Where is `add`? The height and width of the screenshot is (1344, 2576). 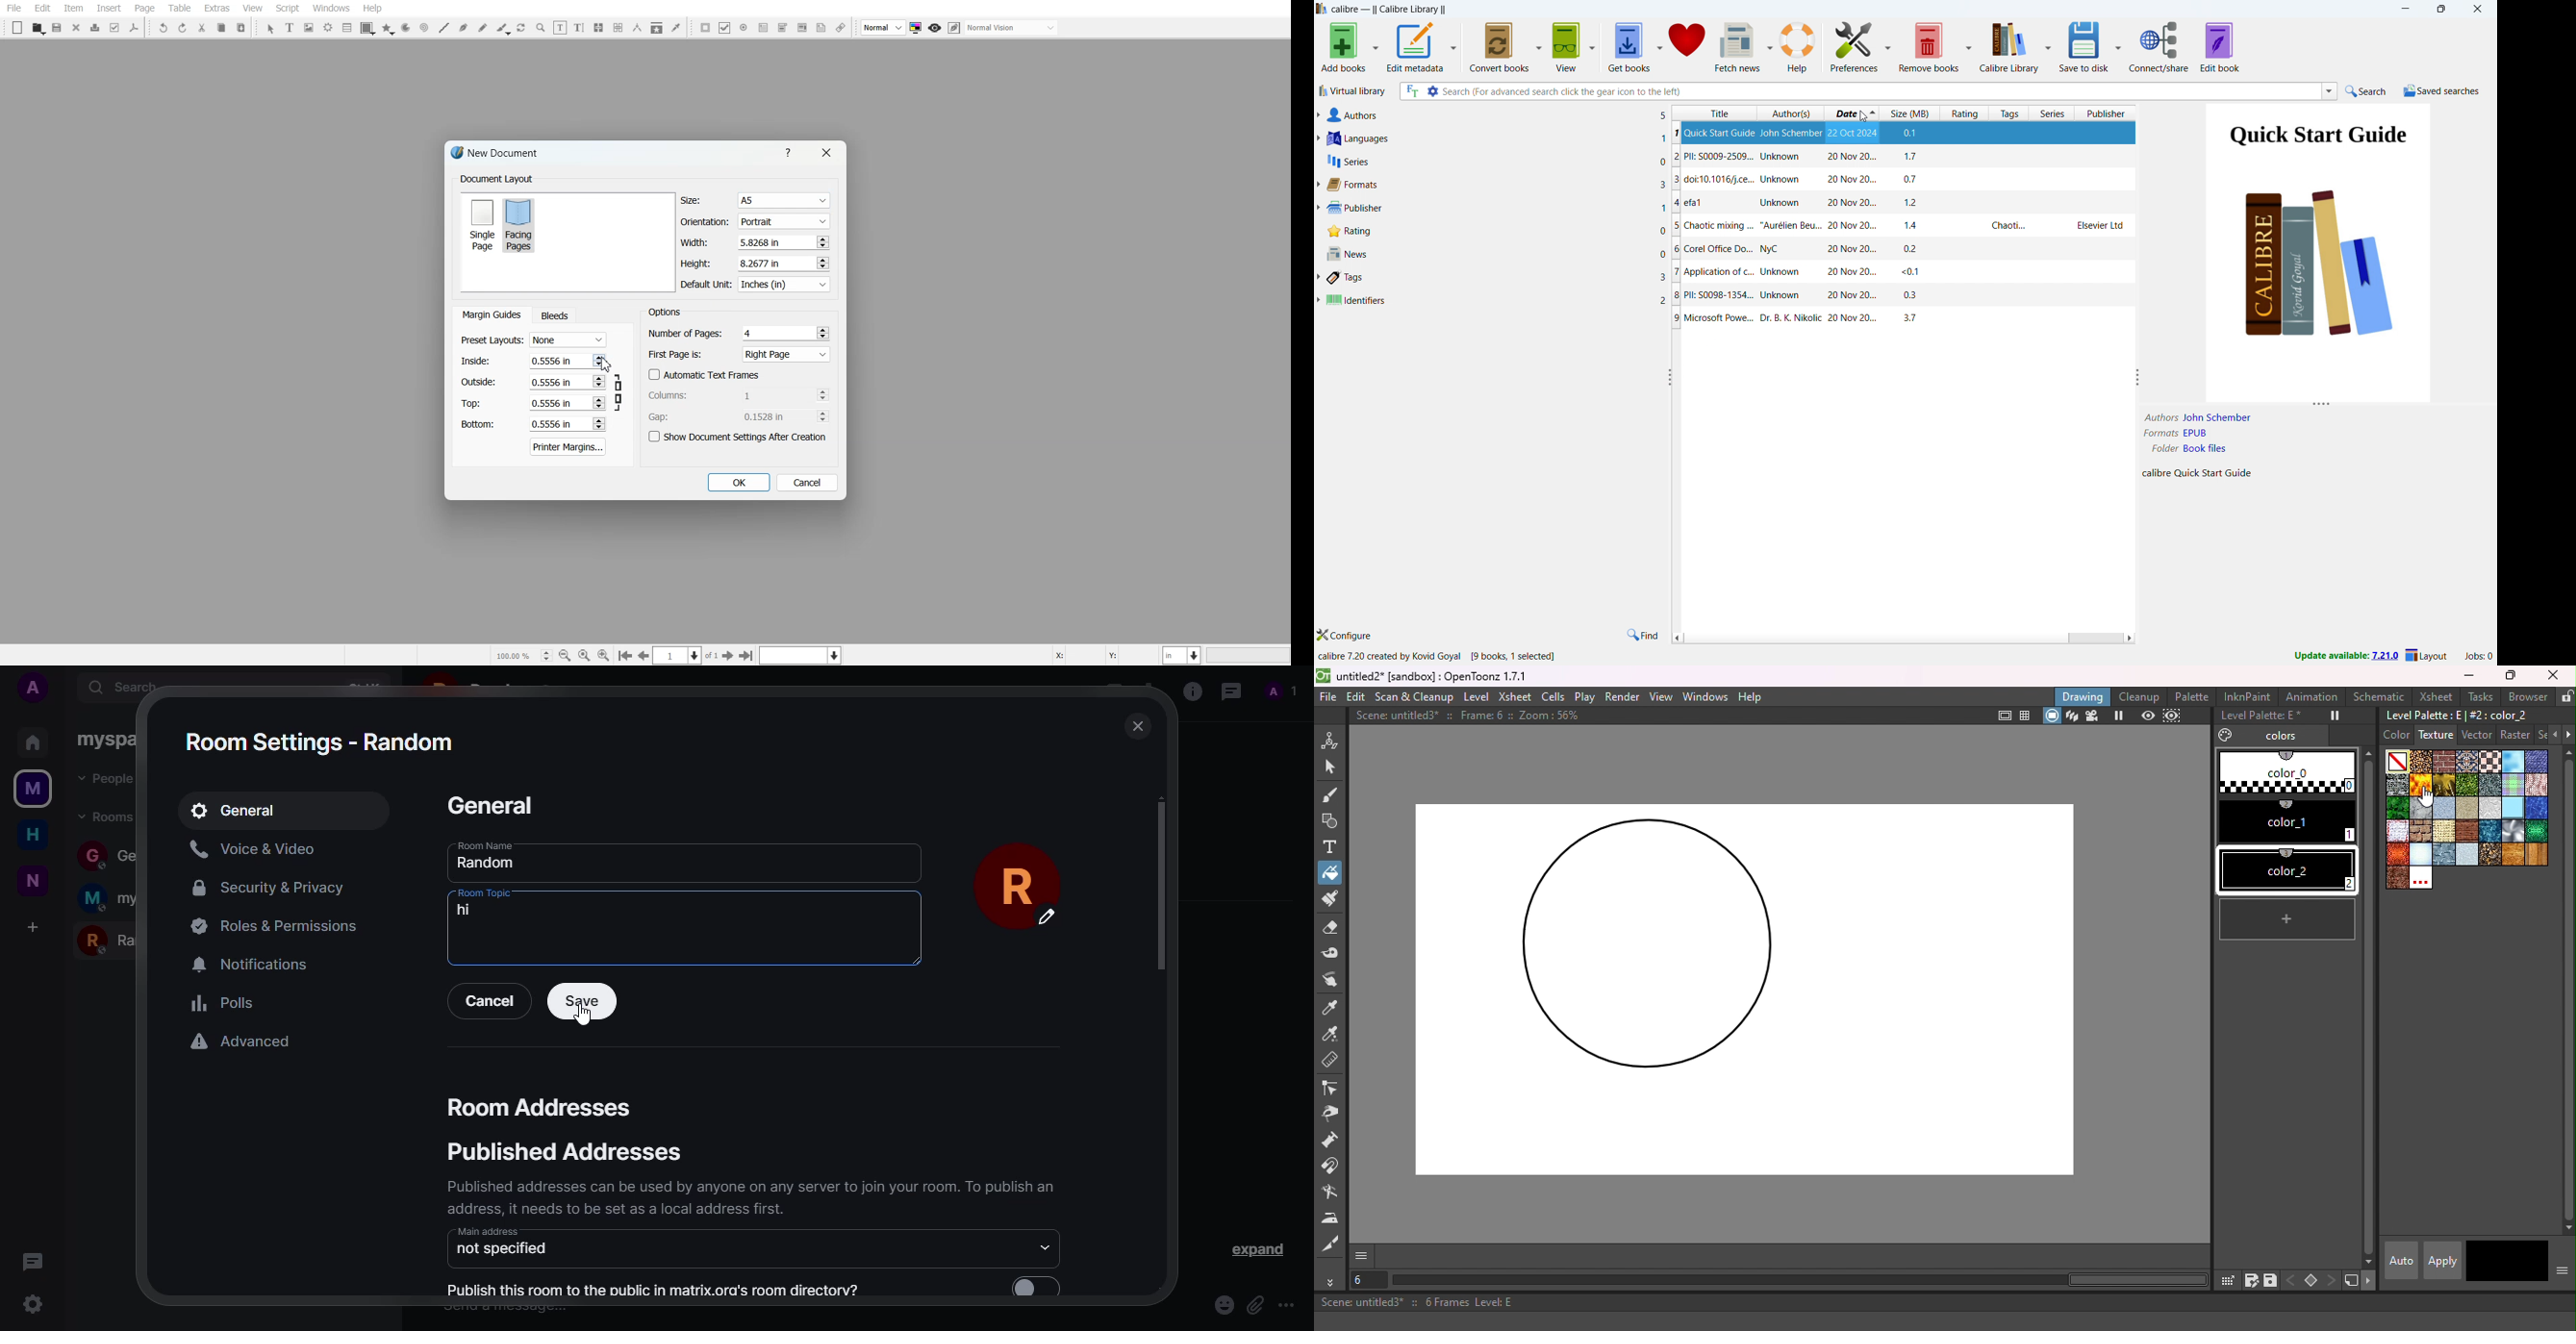 add is located at coordinates (34, 926).